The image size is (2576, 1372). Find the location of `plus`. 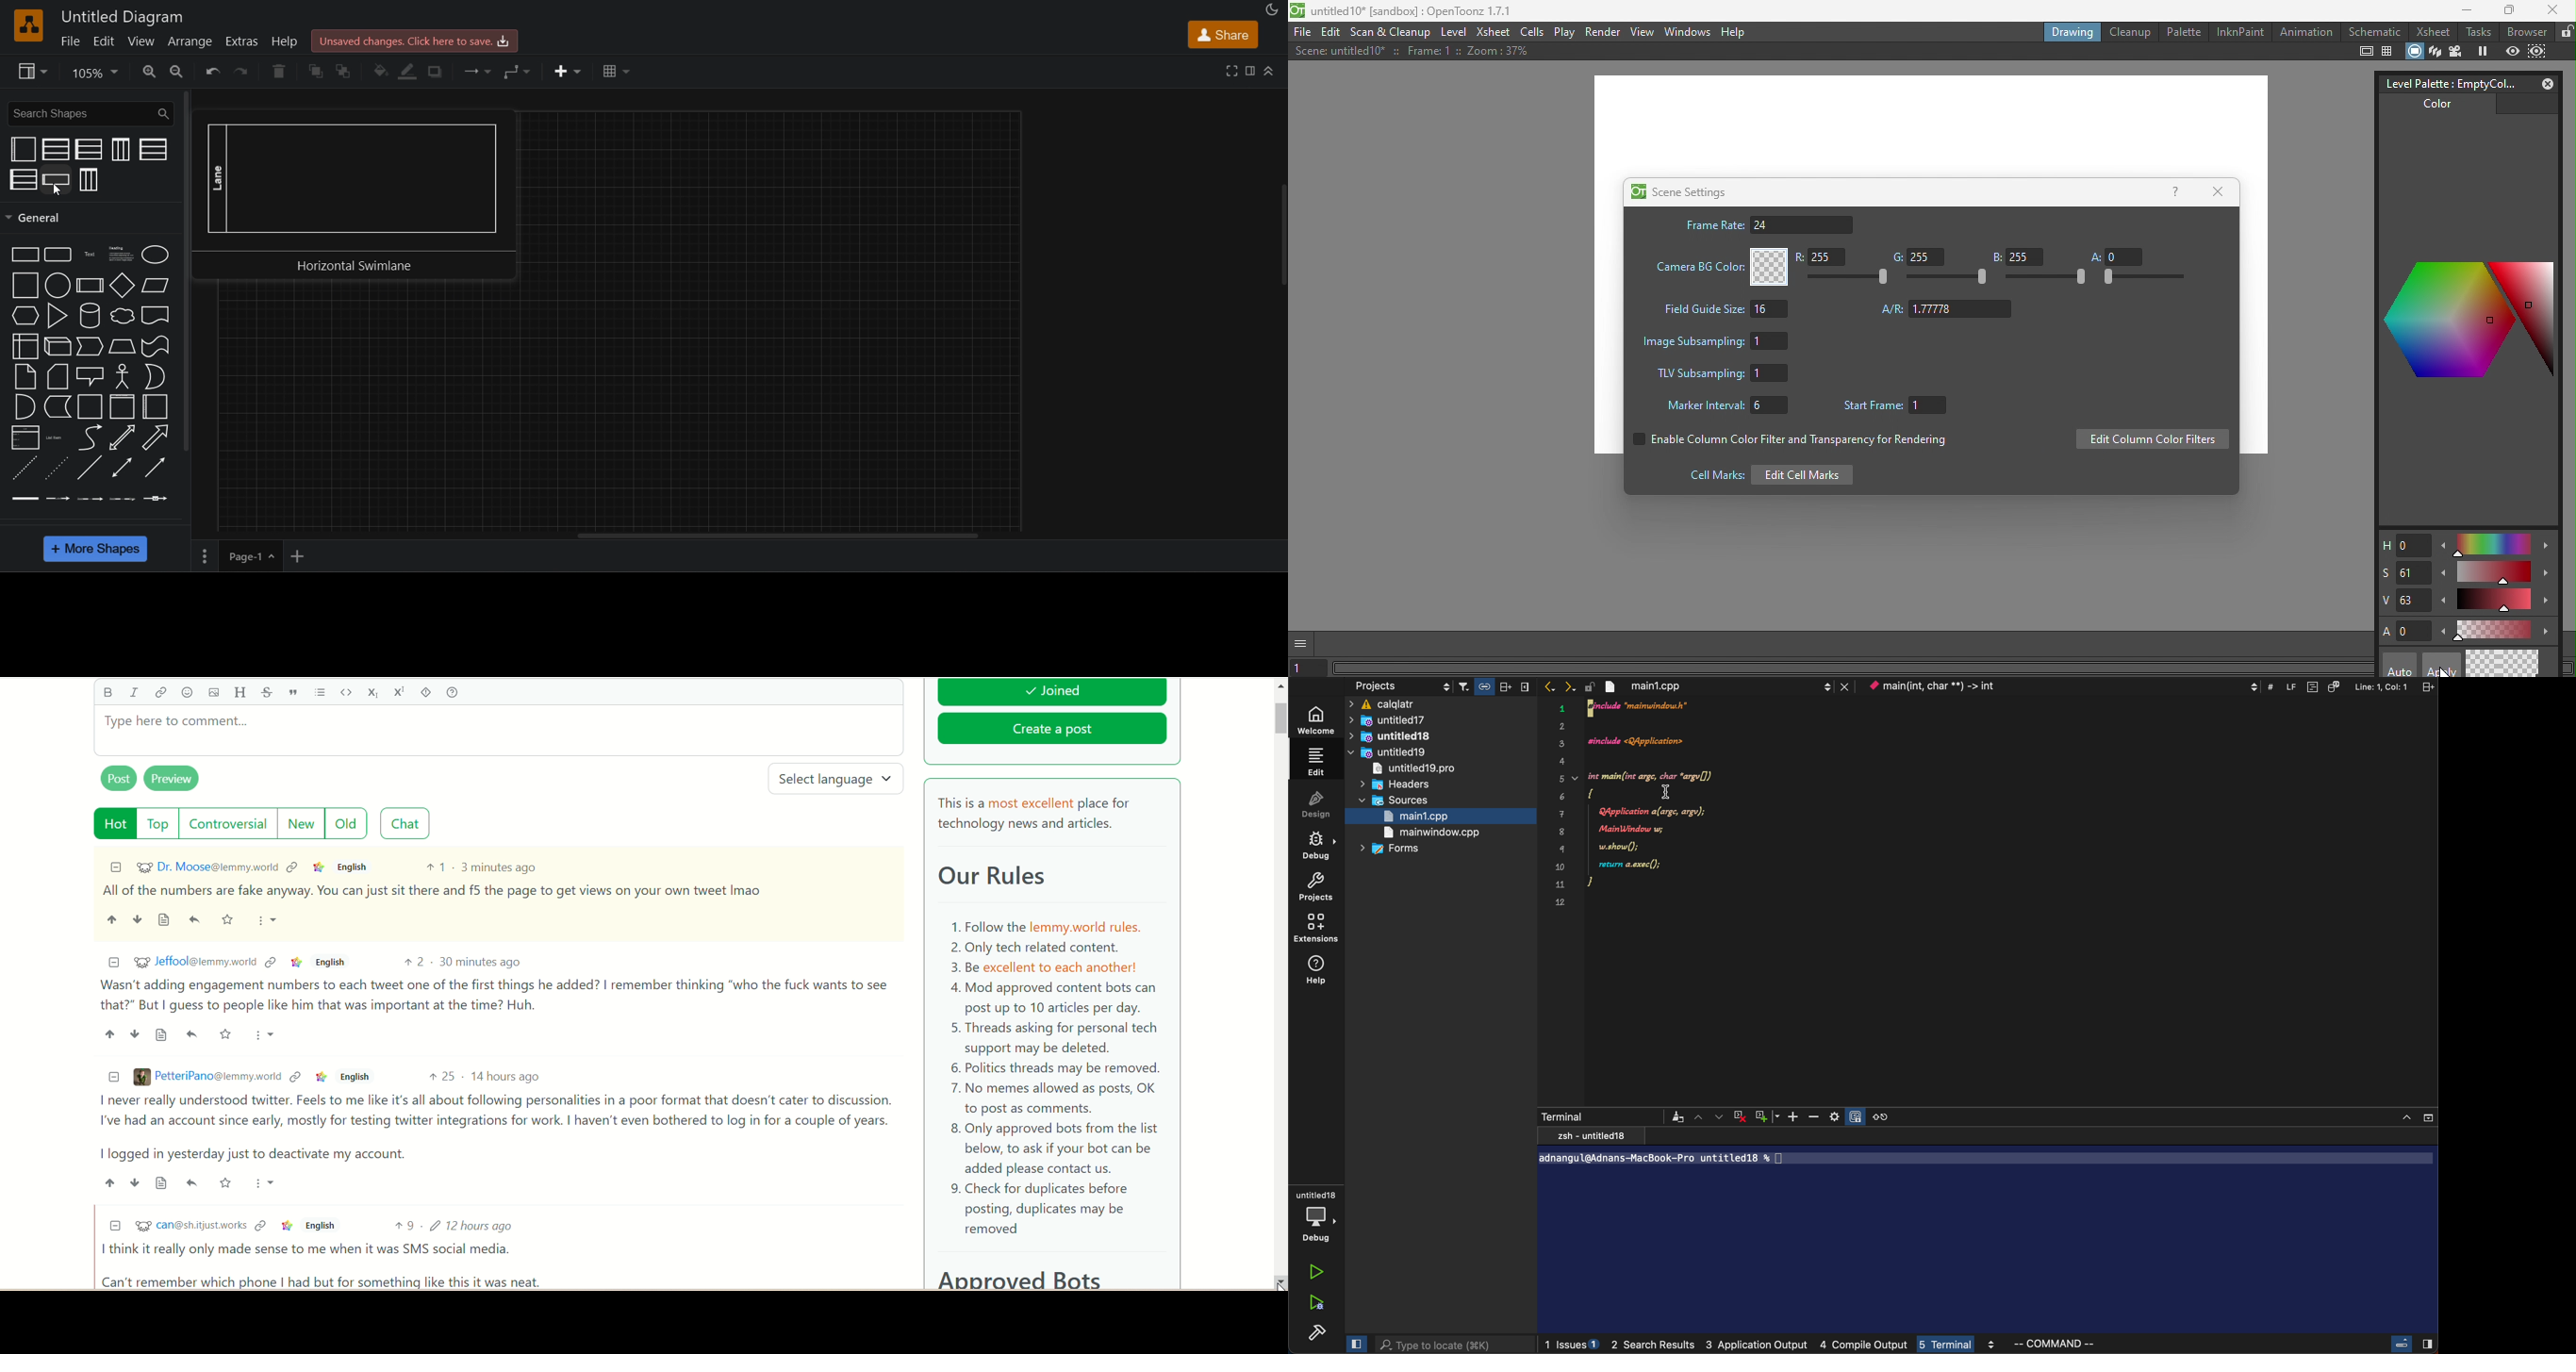

plus is located at coordinates (1769, 1117).